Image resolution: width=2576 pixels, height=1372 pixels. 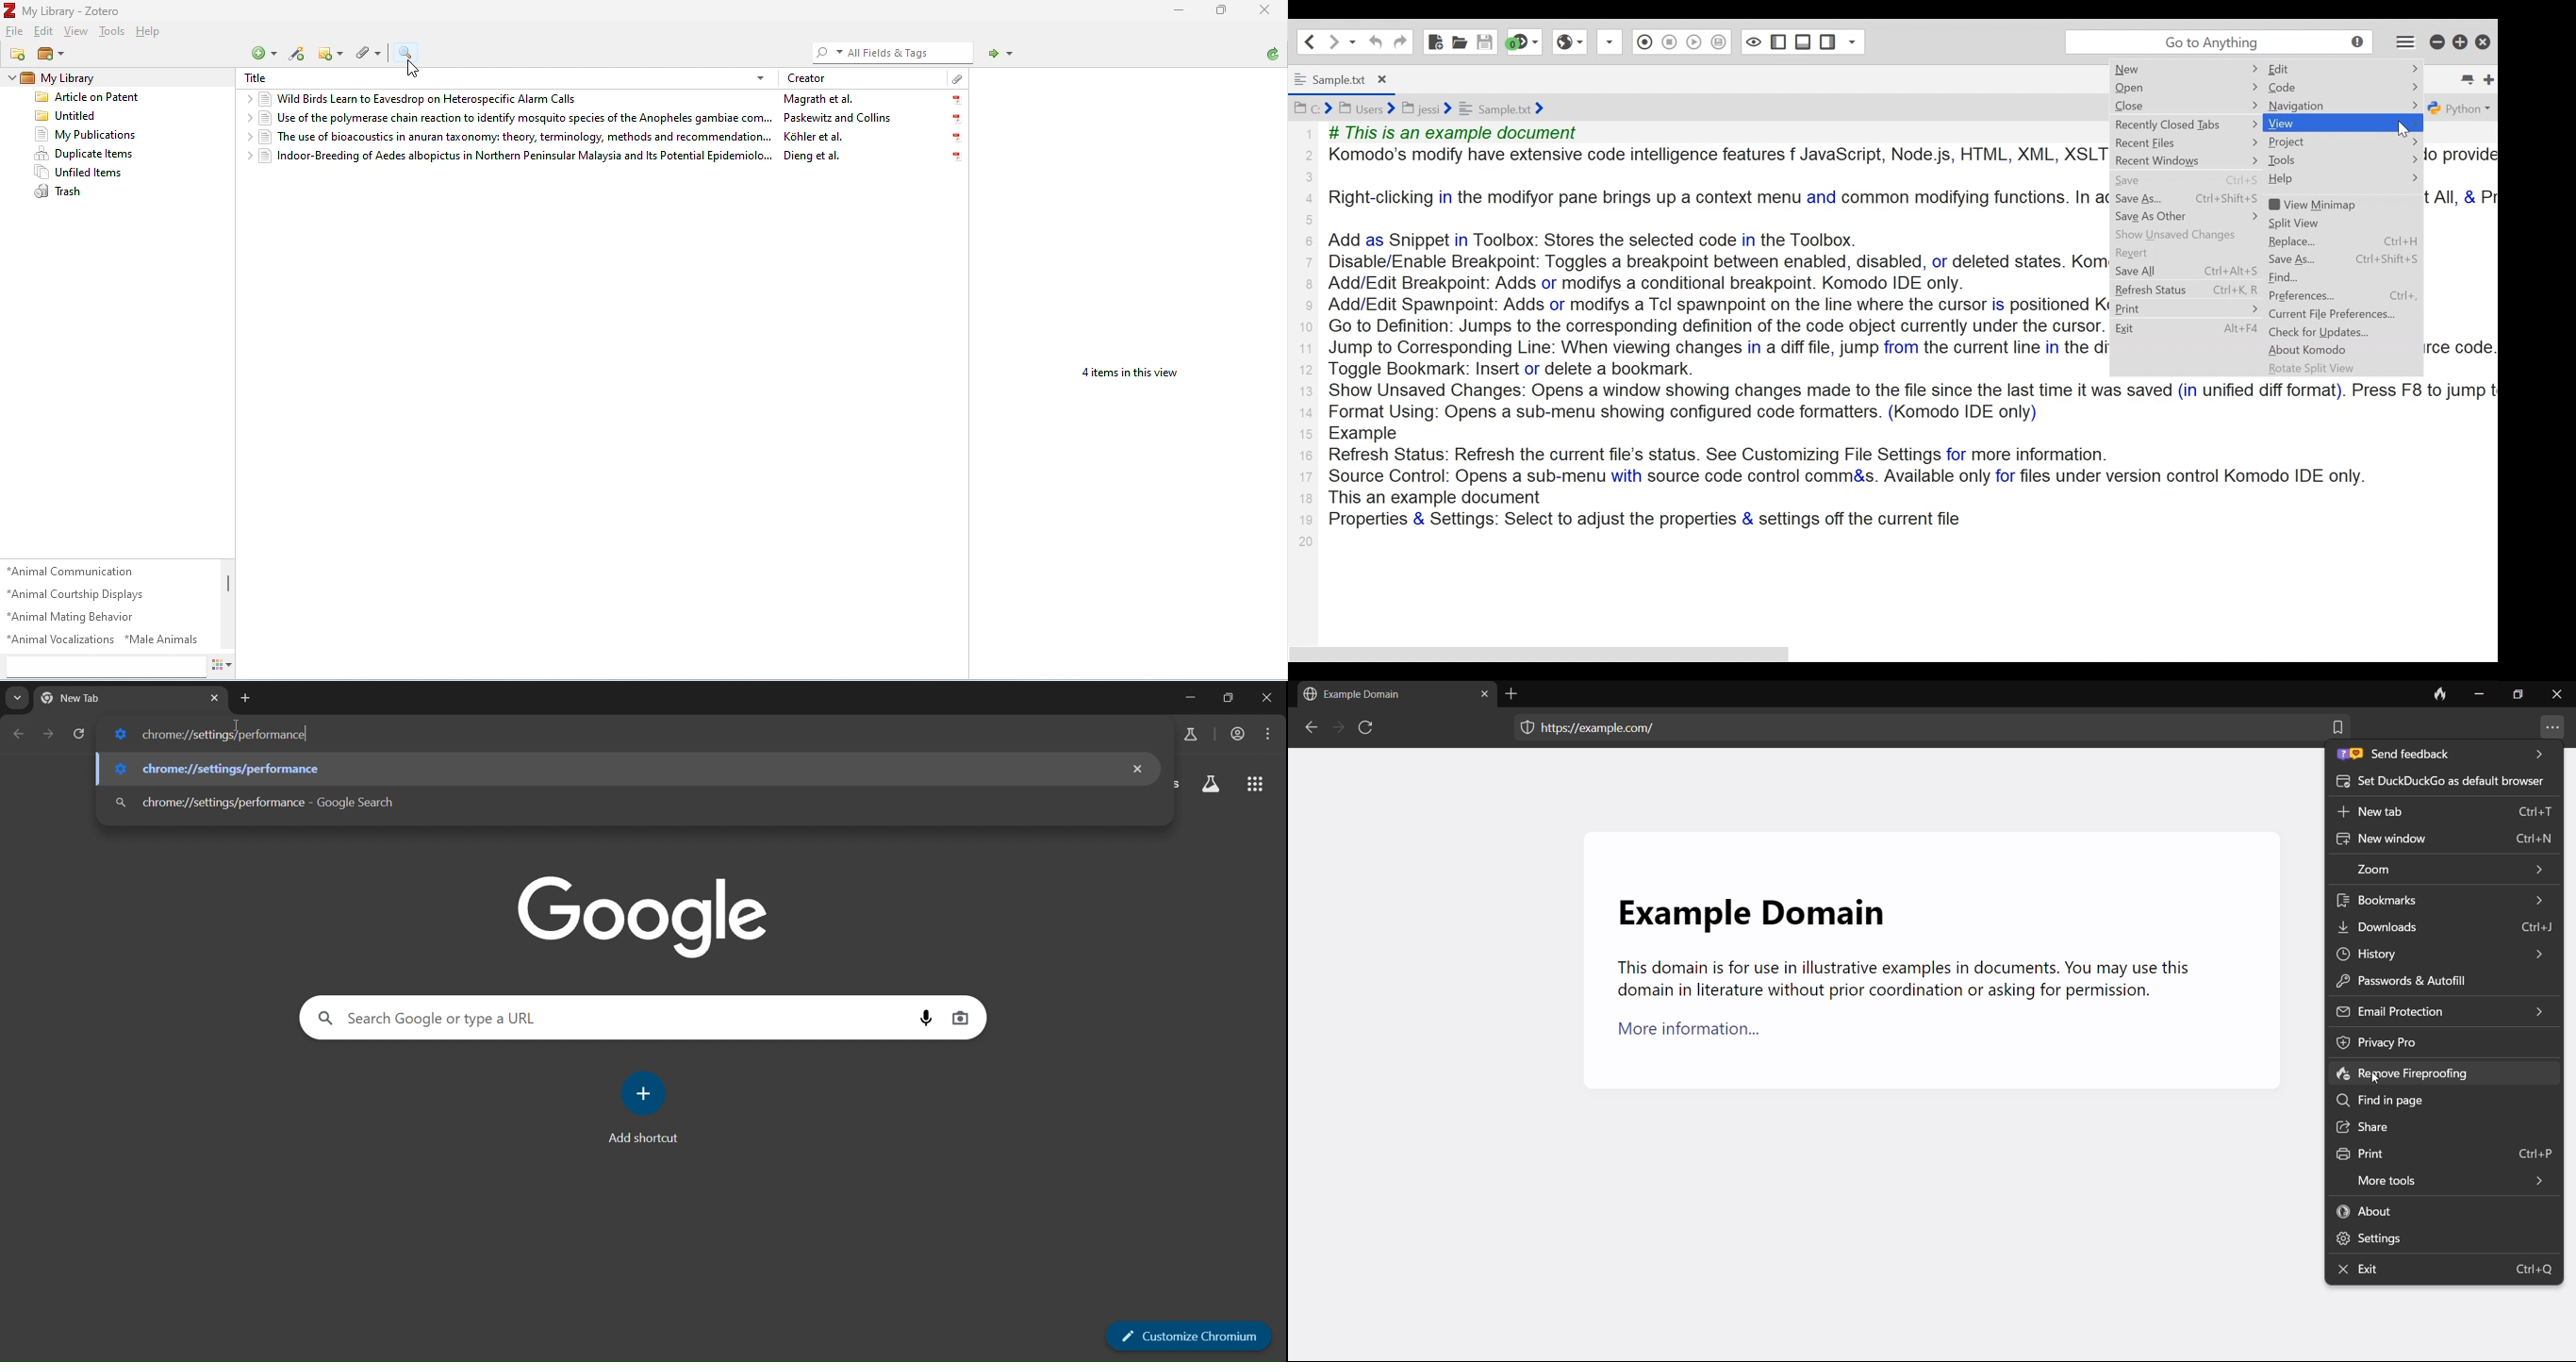 What do you see at coordinates (1002, 55) in the screenshot?
I see `locate` at bounding box center [1002, 55].